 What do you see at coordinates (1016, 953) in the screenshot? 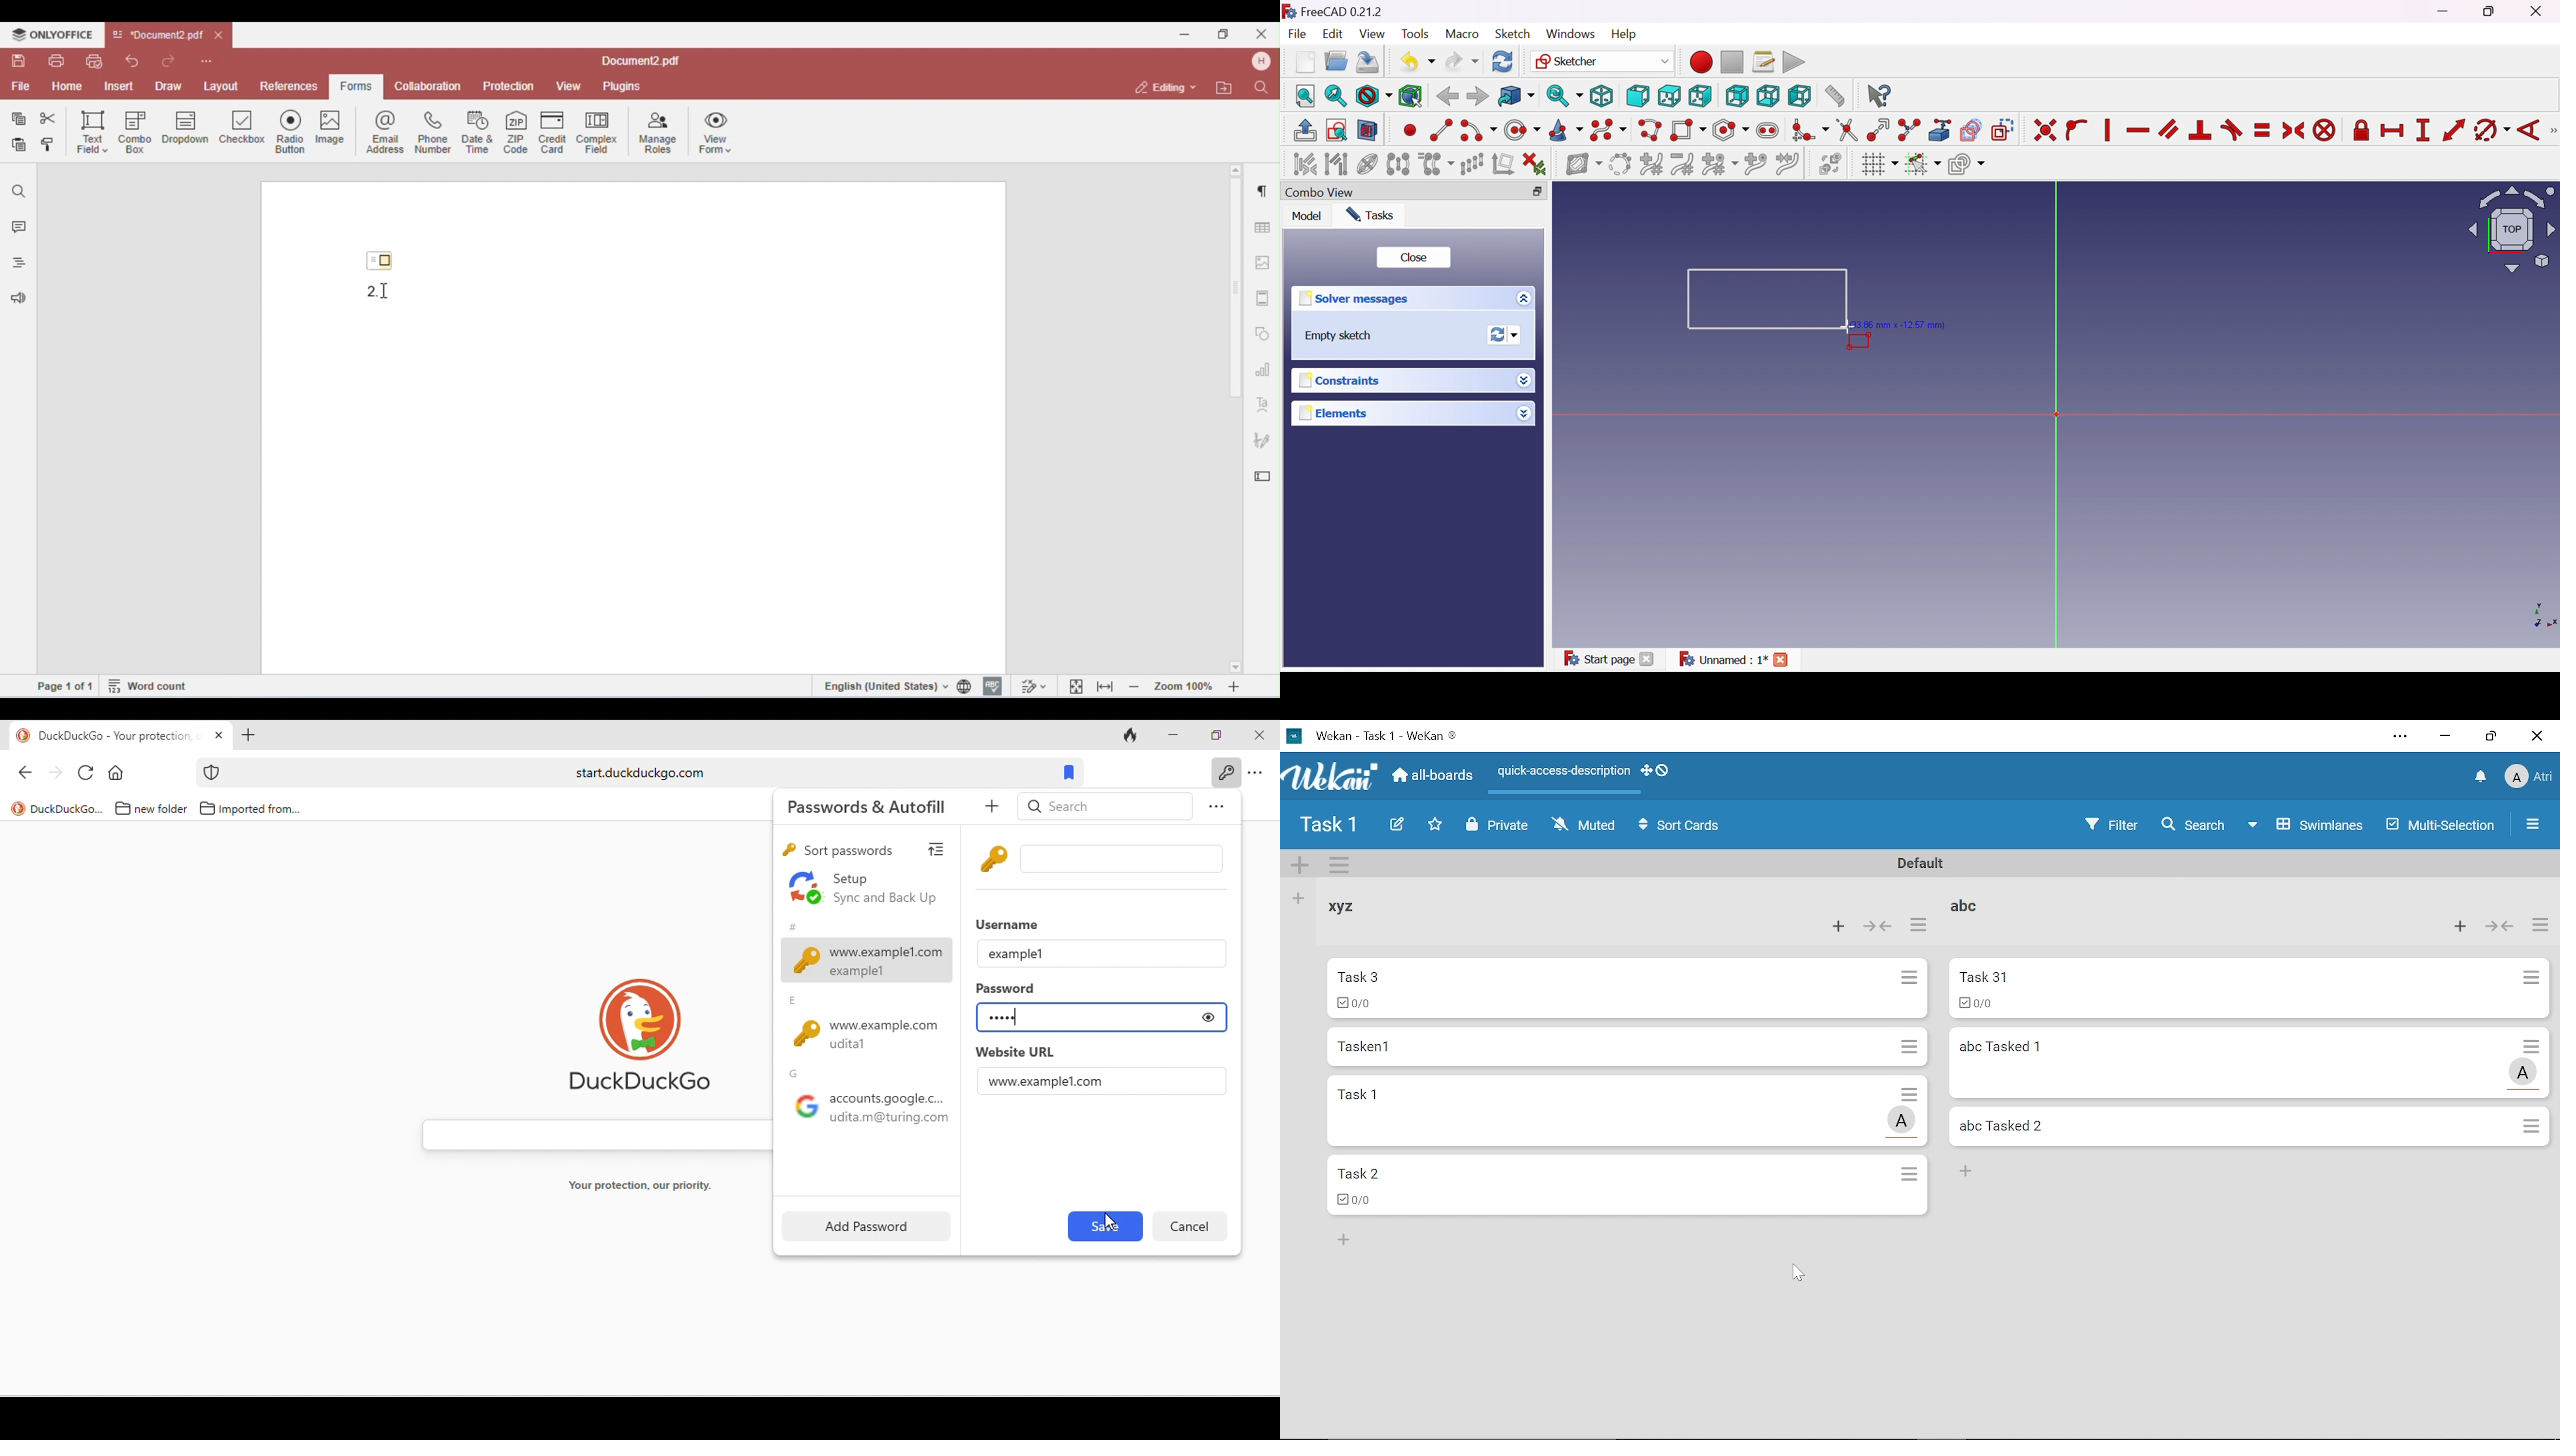
I see `example1` at bounding box center [1016, 953].